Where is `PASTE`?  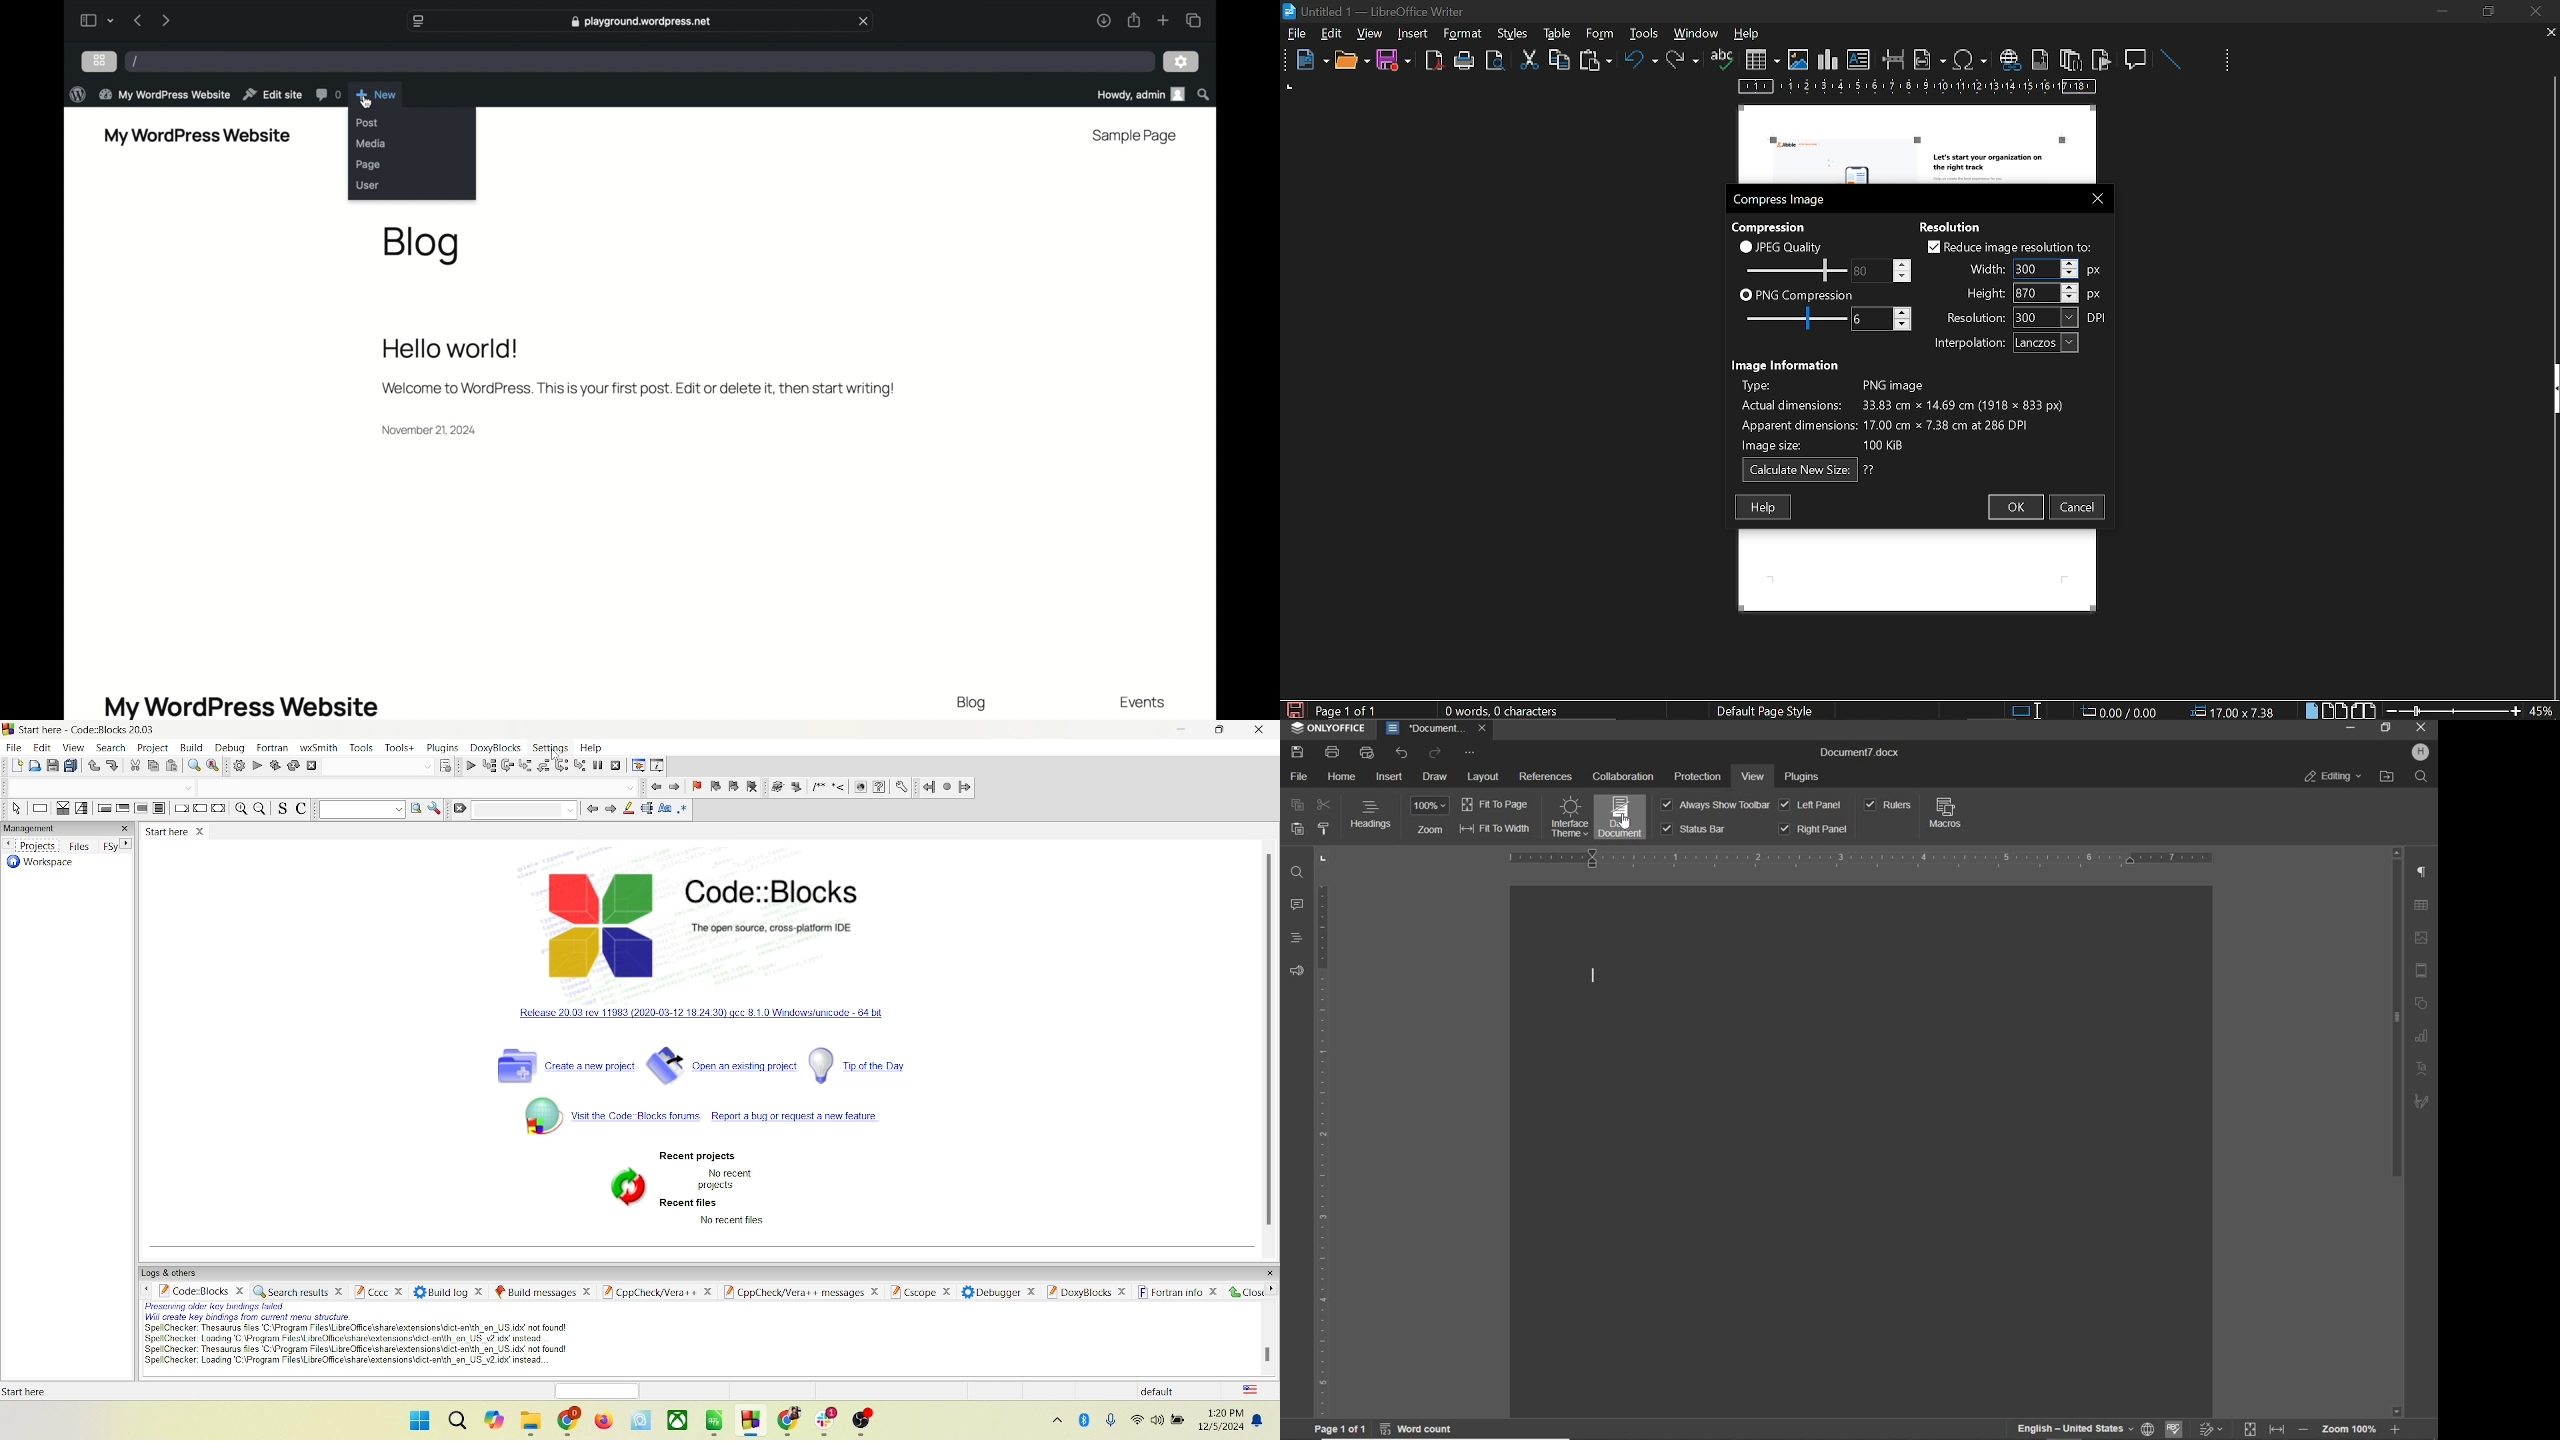 PASTE is located at coordinates (1297, 828).